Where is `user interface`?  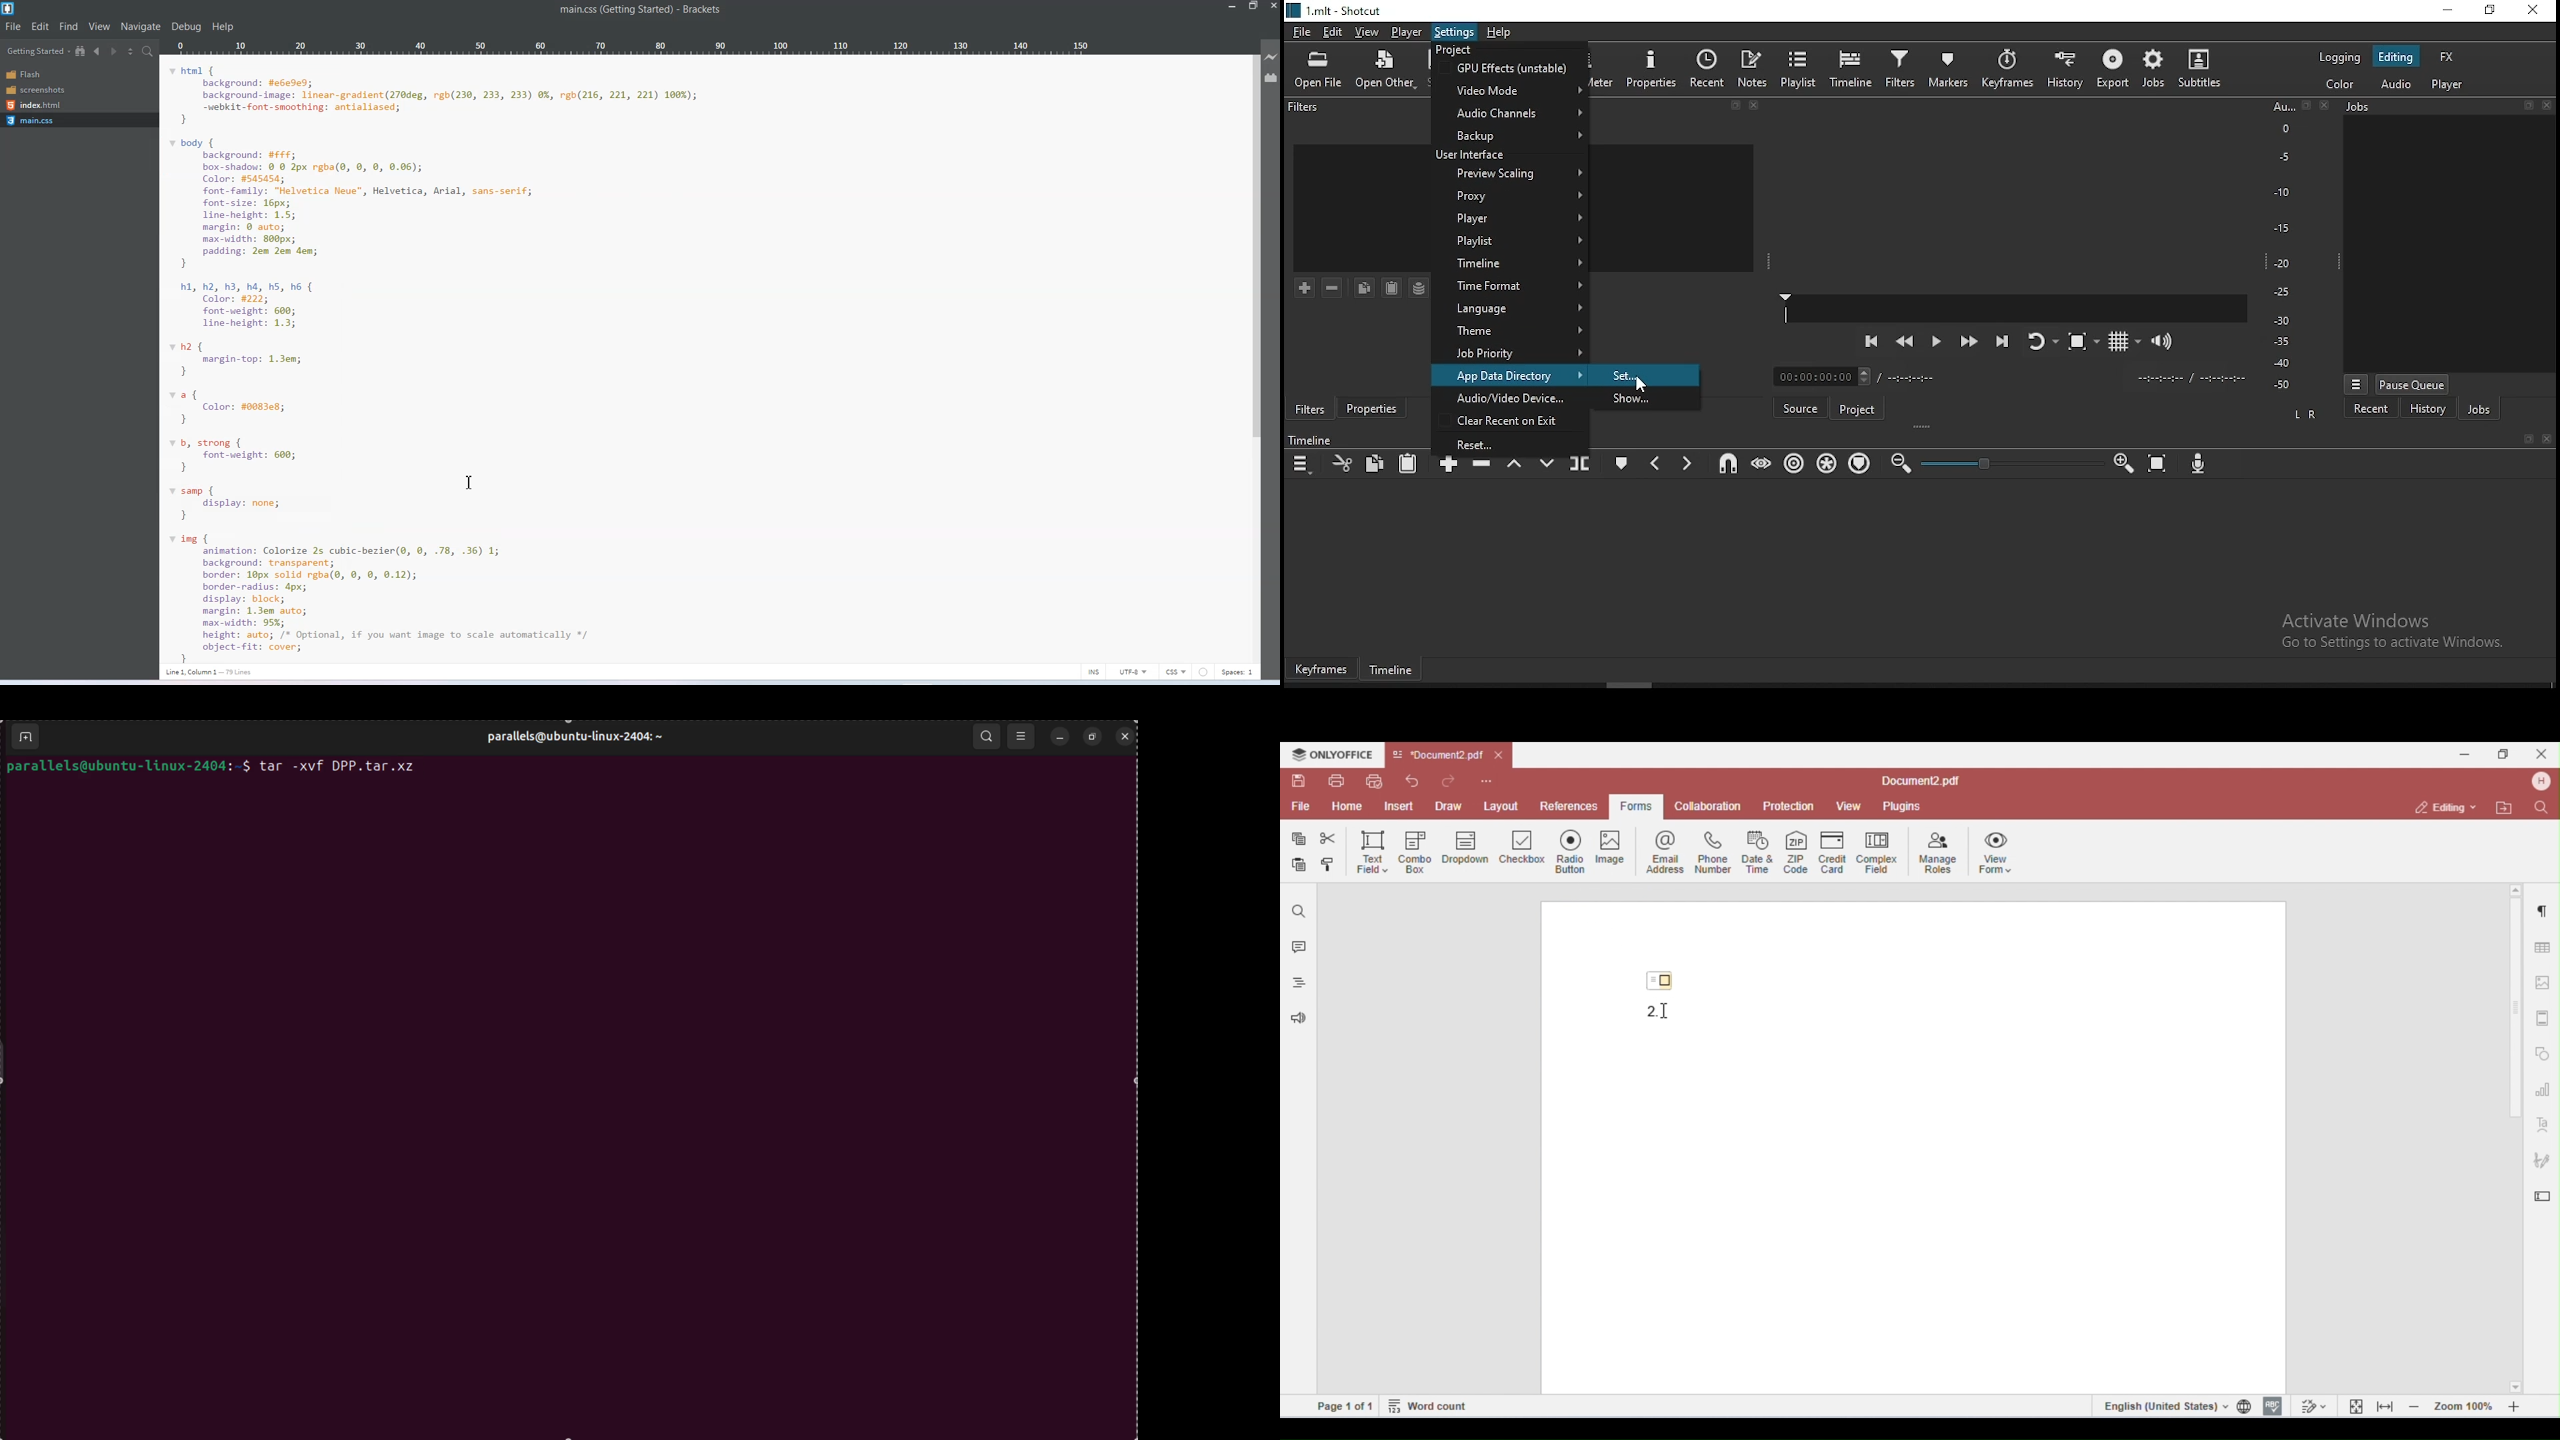 user interface is located at coordinates (1511, 155).